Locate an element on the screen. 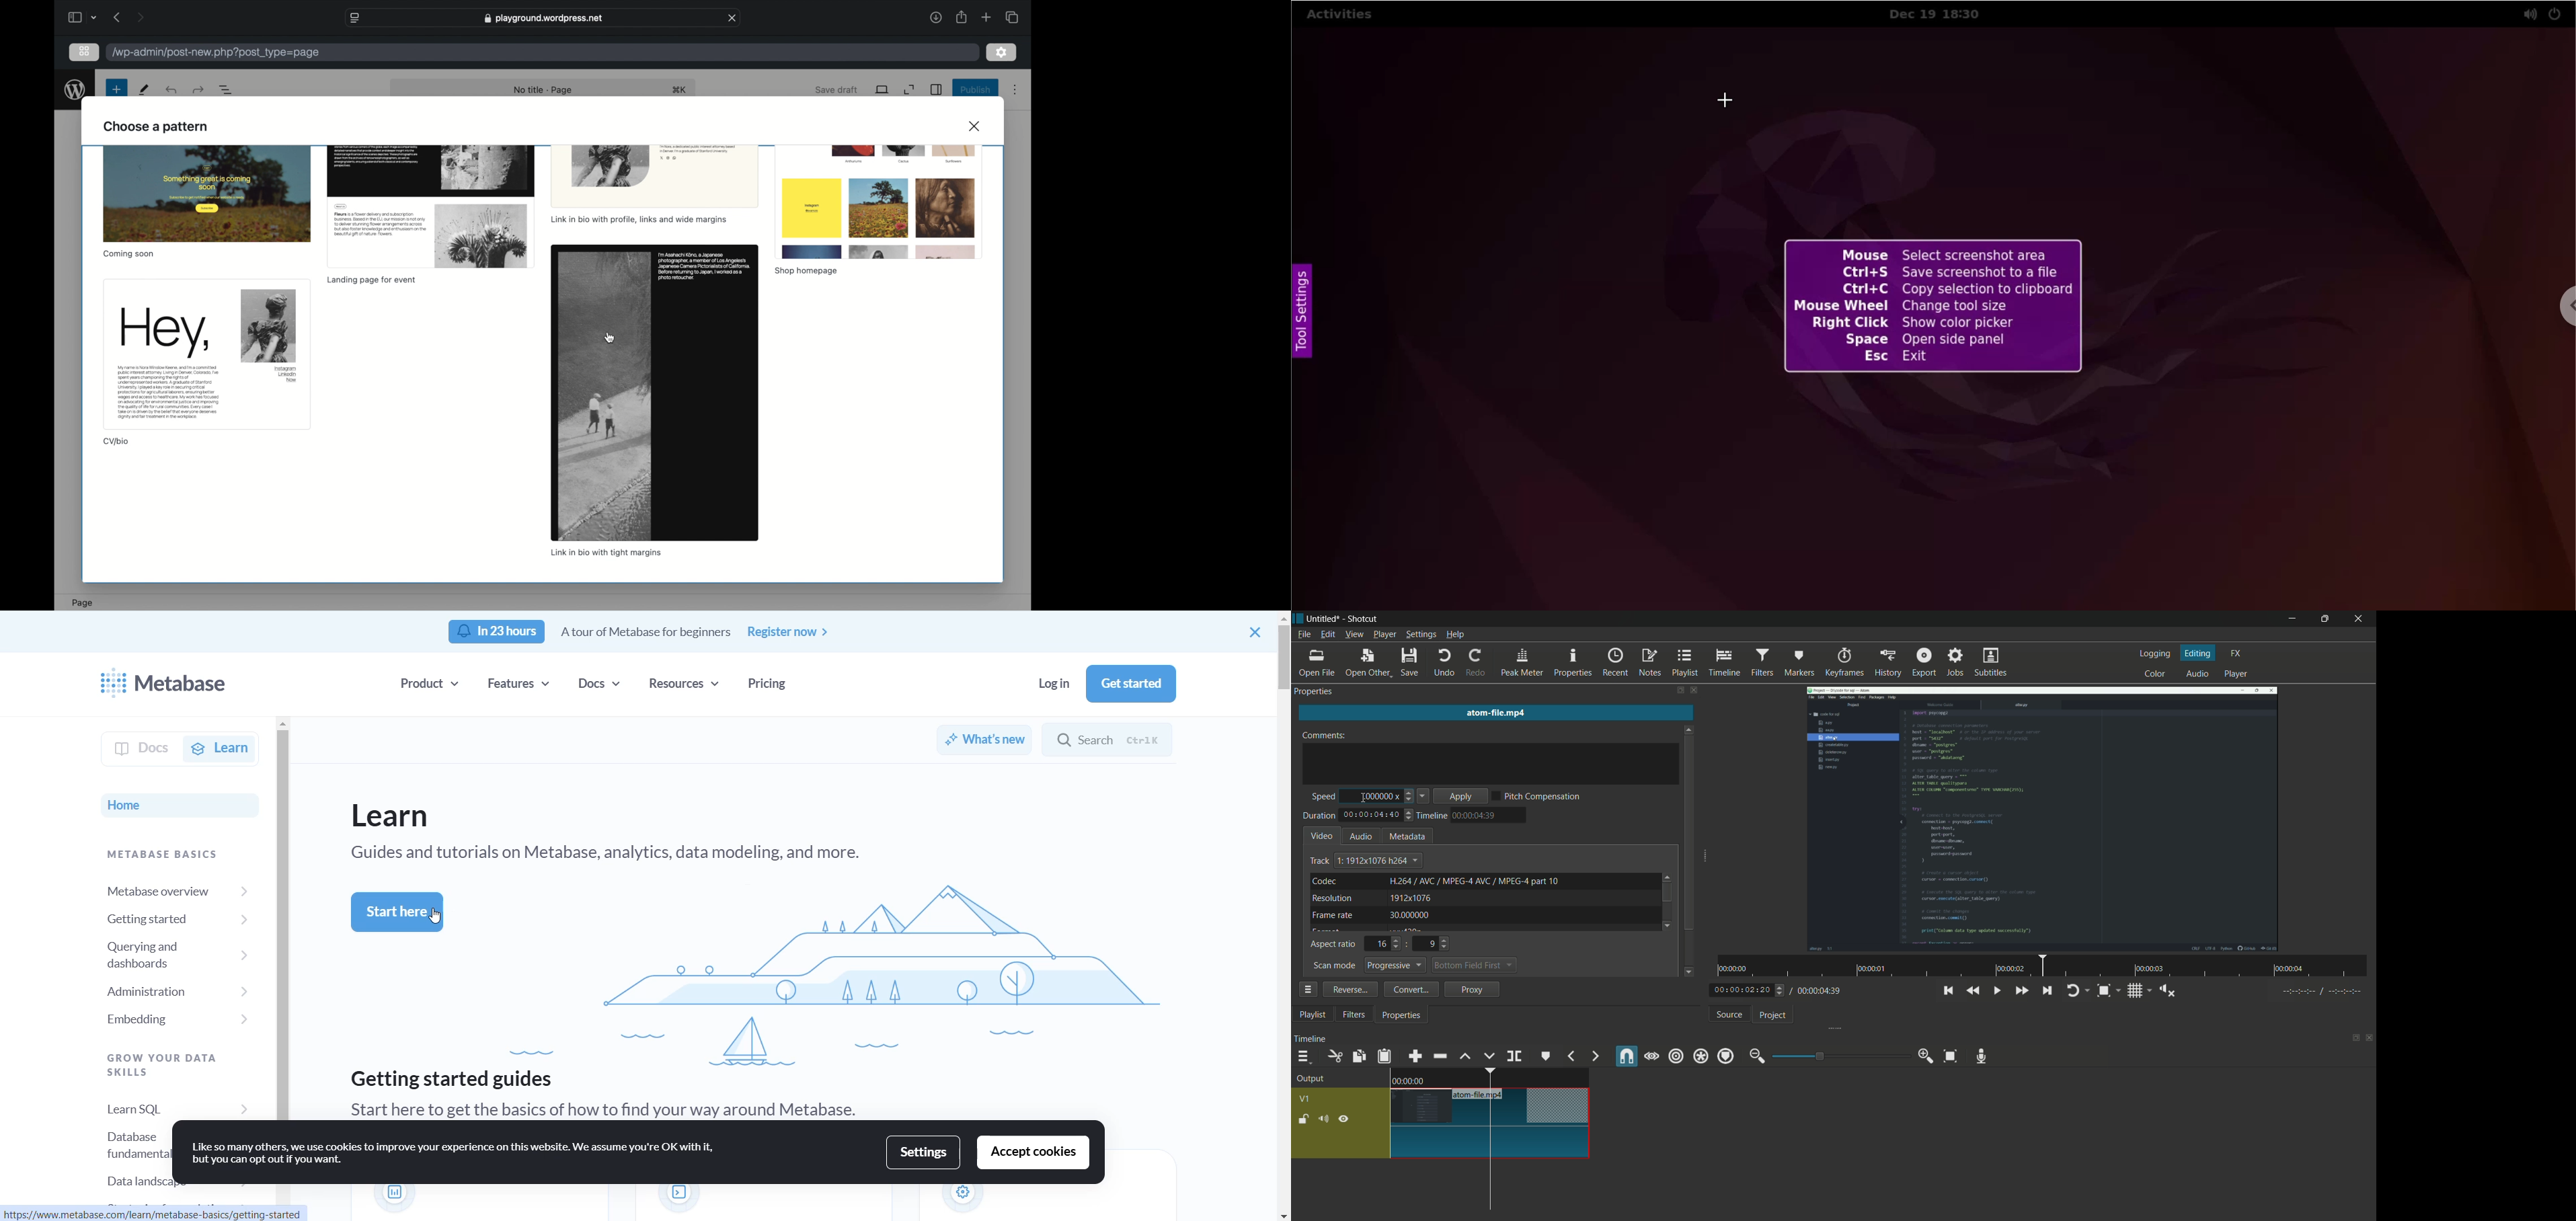  comments is located at coordinates (1324, 735).